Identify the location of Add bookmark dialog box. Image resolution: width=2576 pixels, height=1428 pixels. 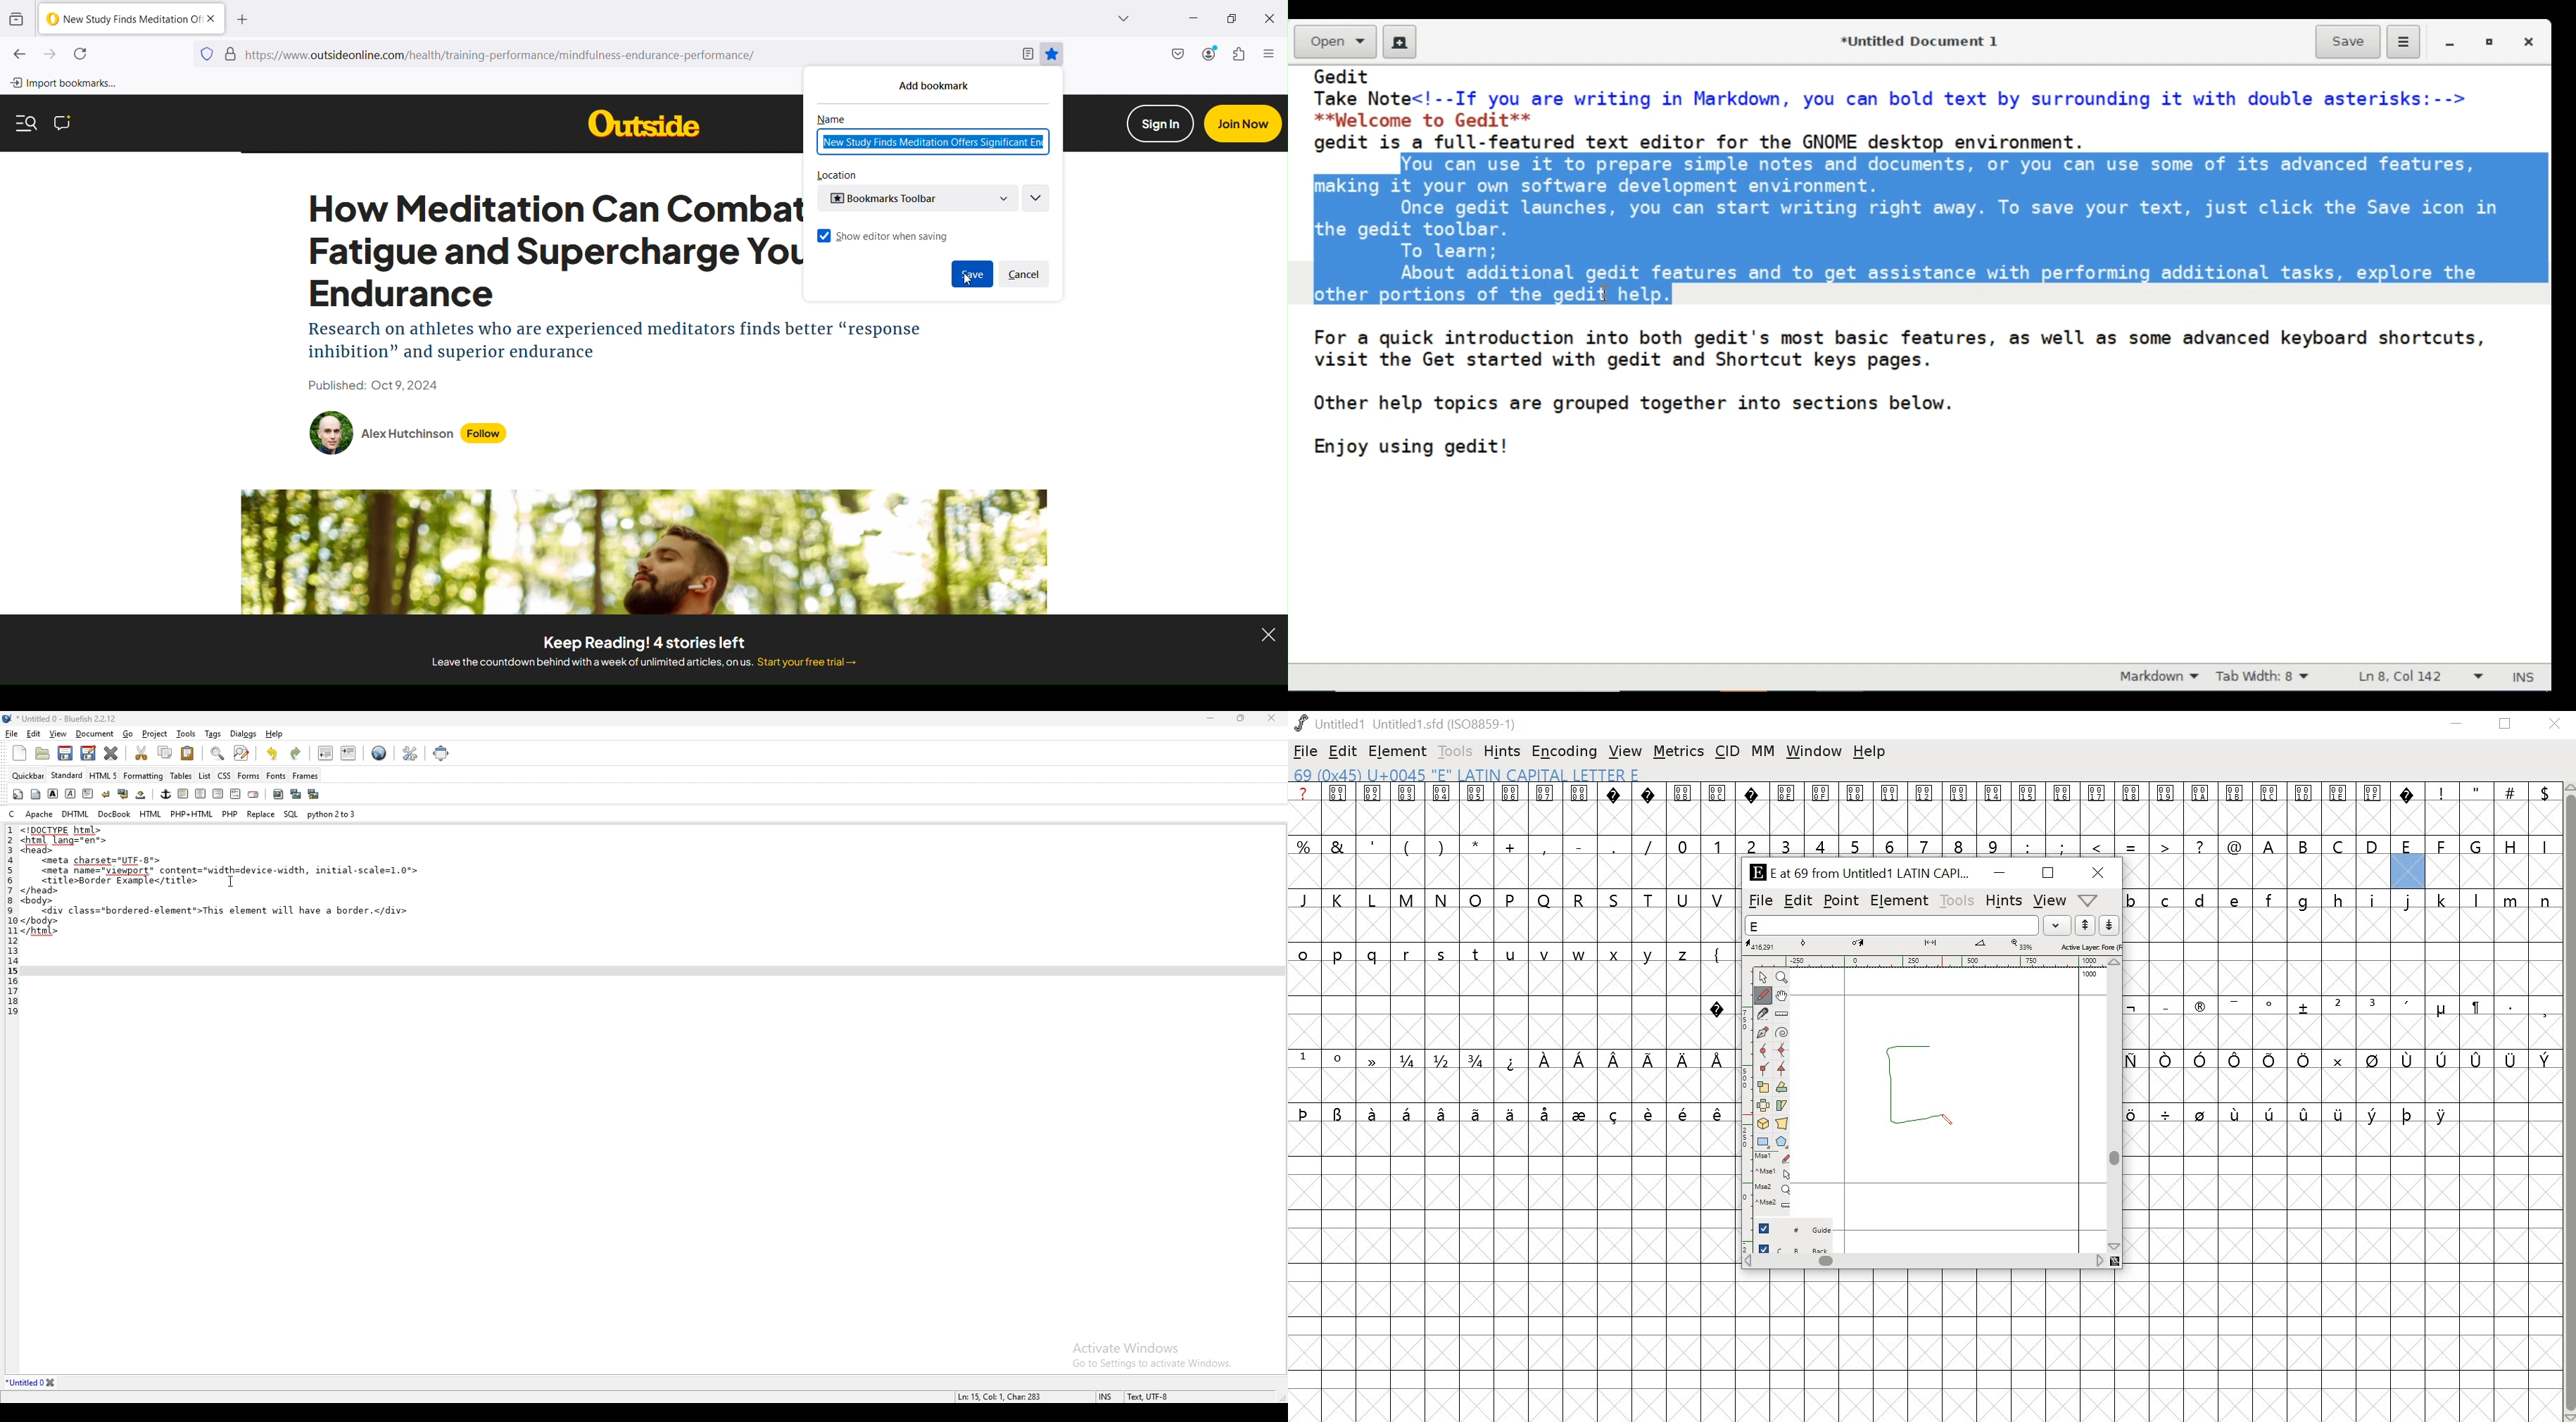
(946, 85).